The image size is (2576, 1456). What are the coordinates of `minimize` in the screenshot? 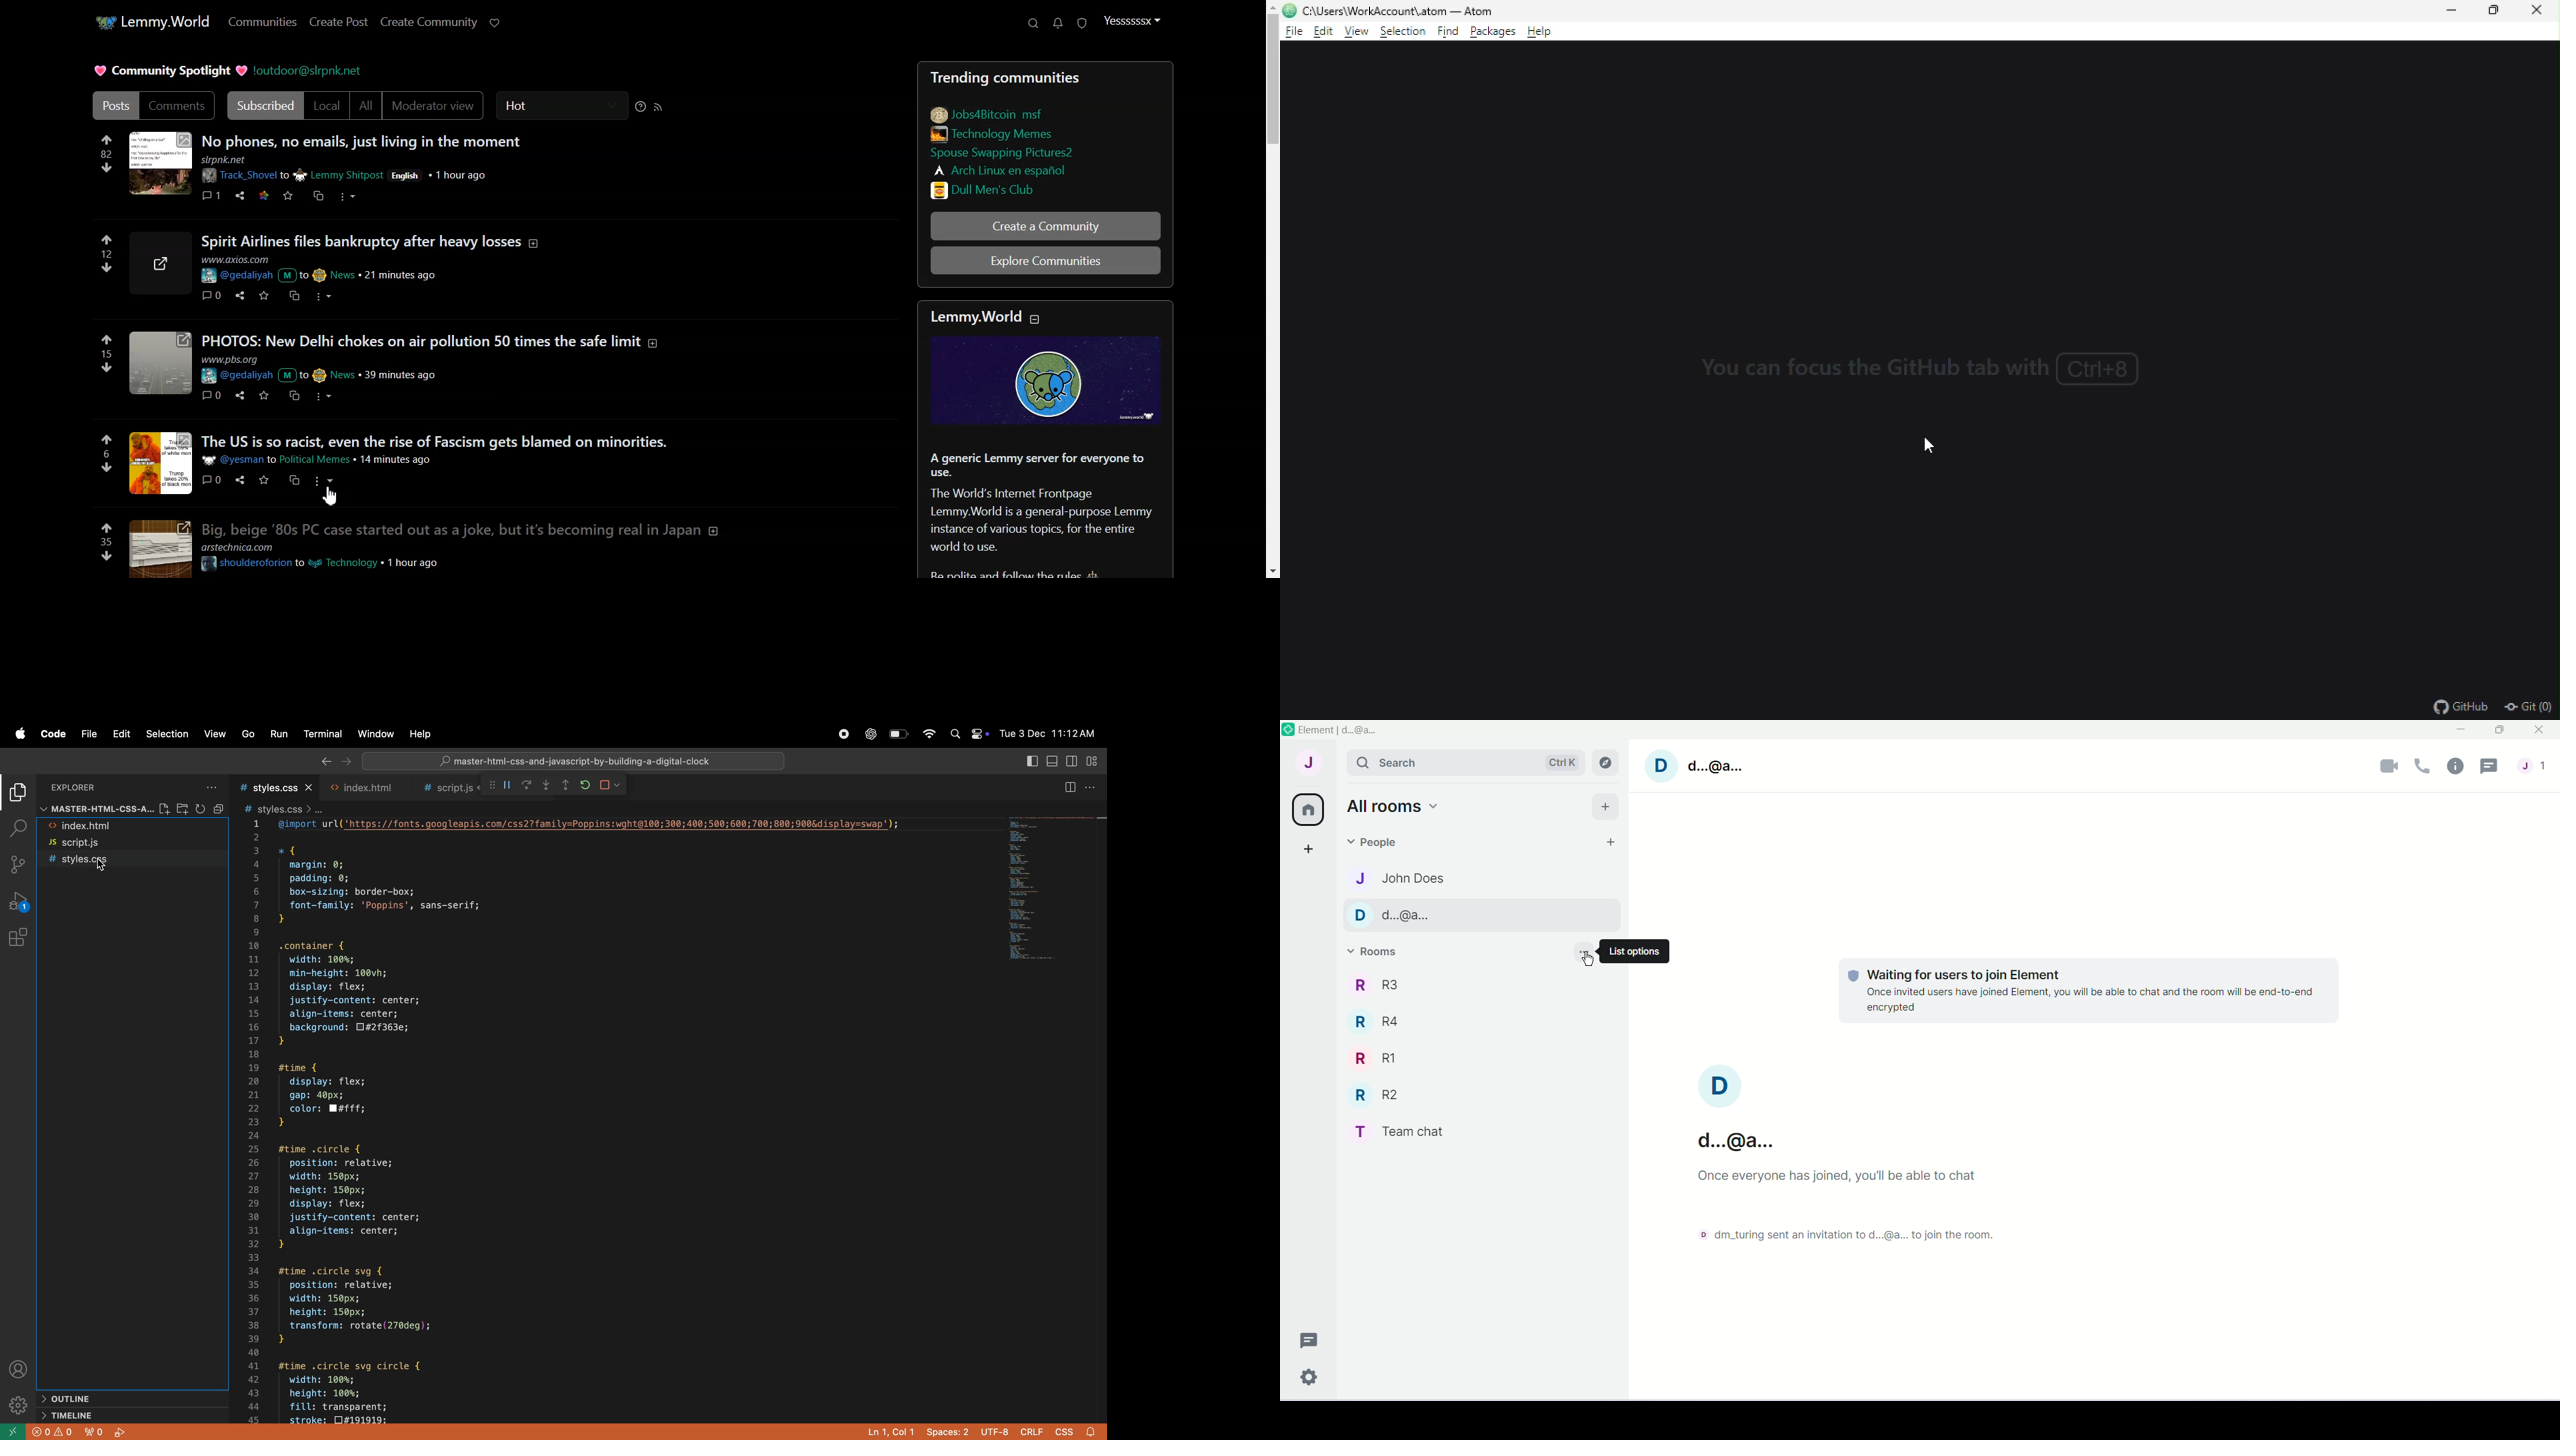 It's located at (2451, 10).